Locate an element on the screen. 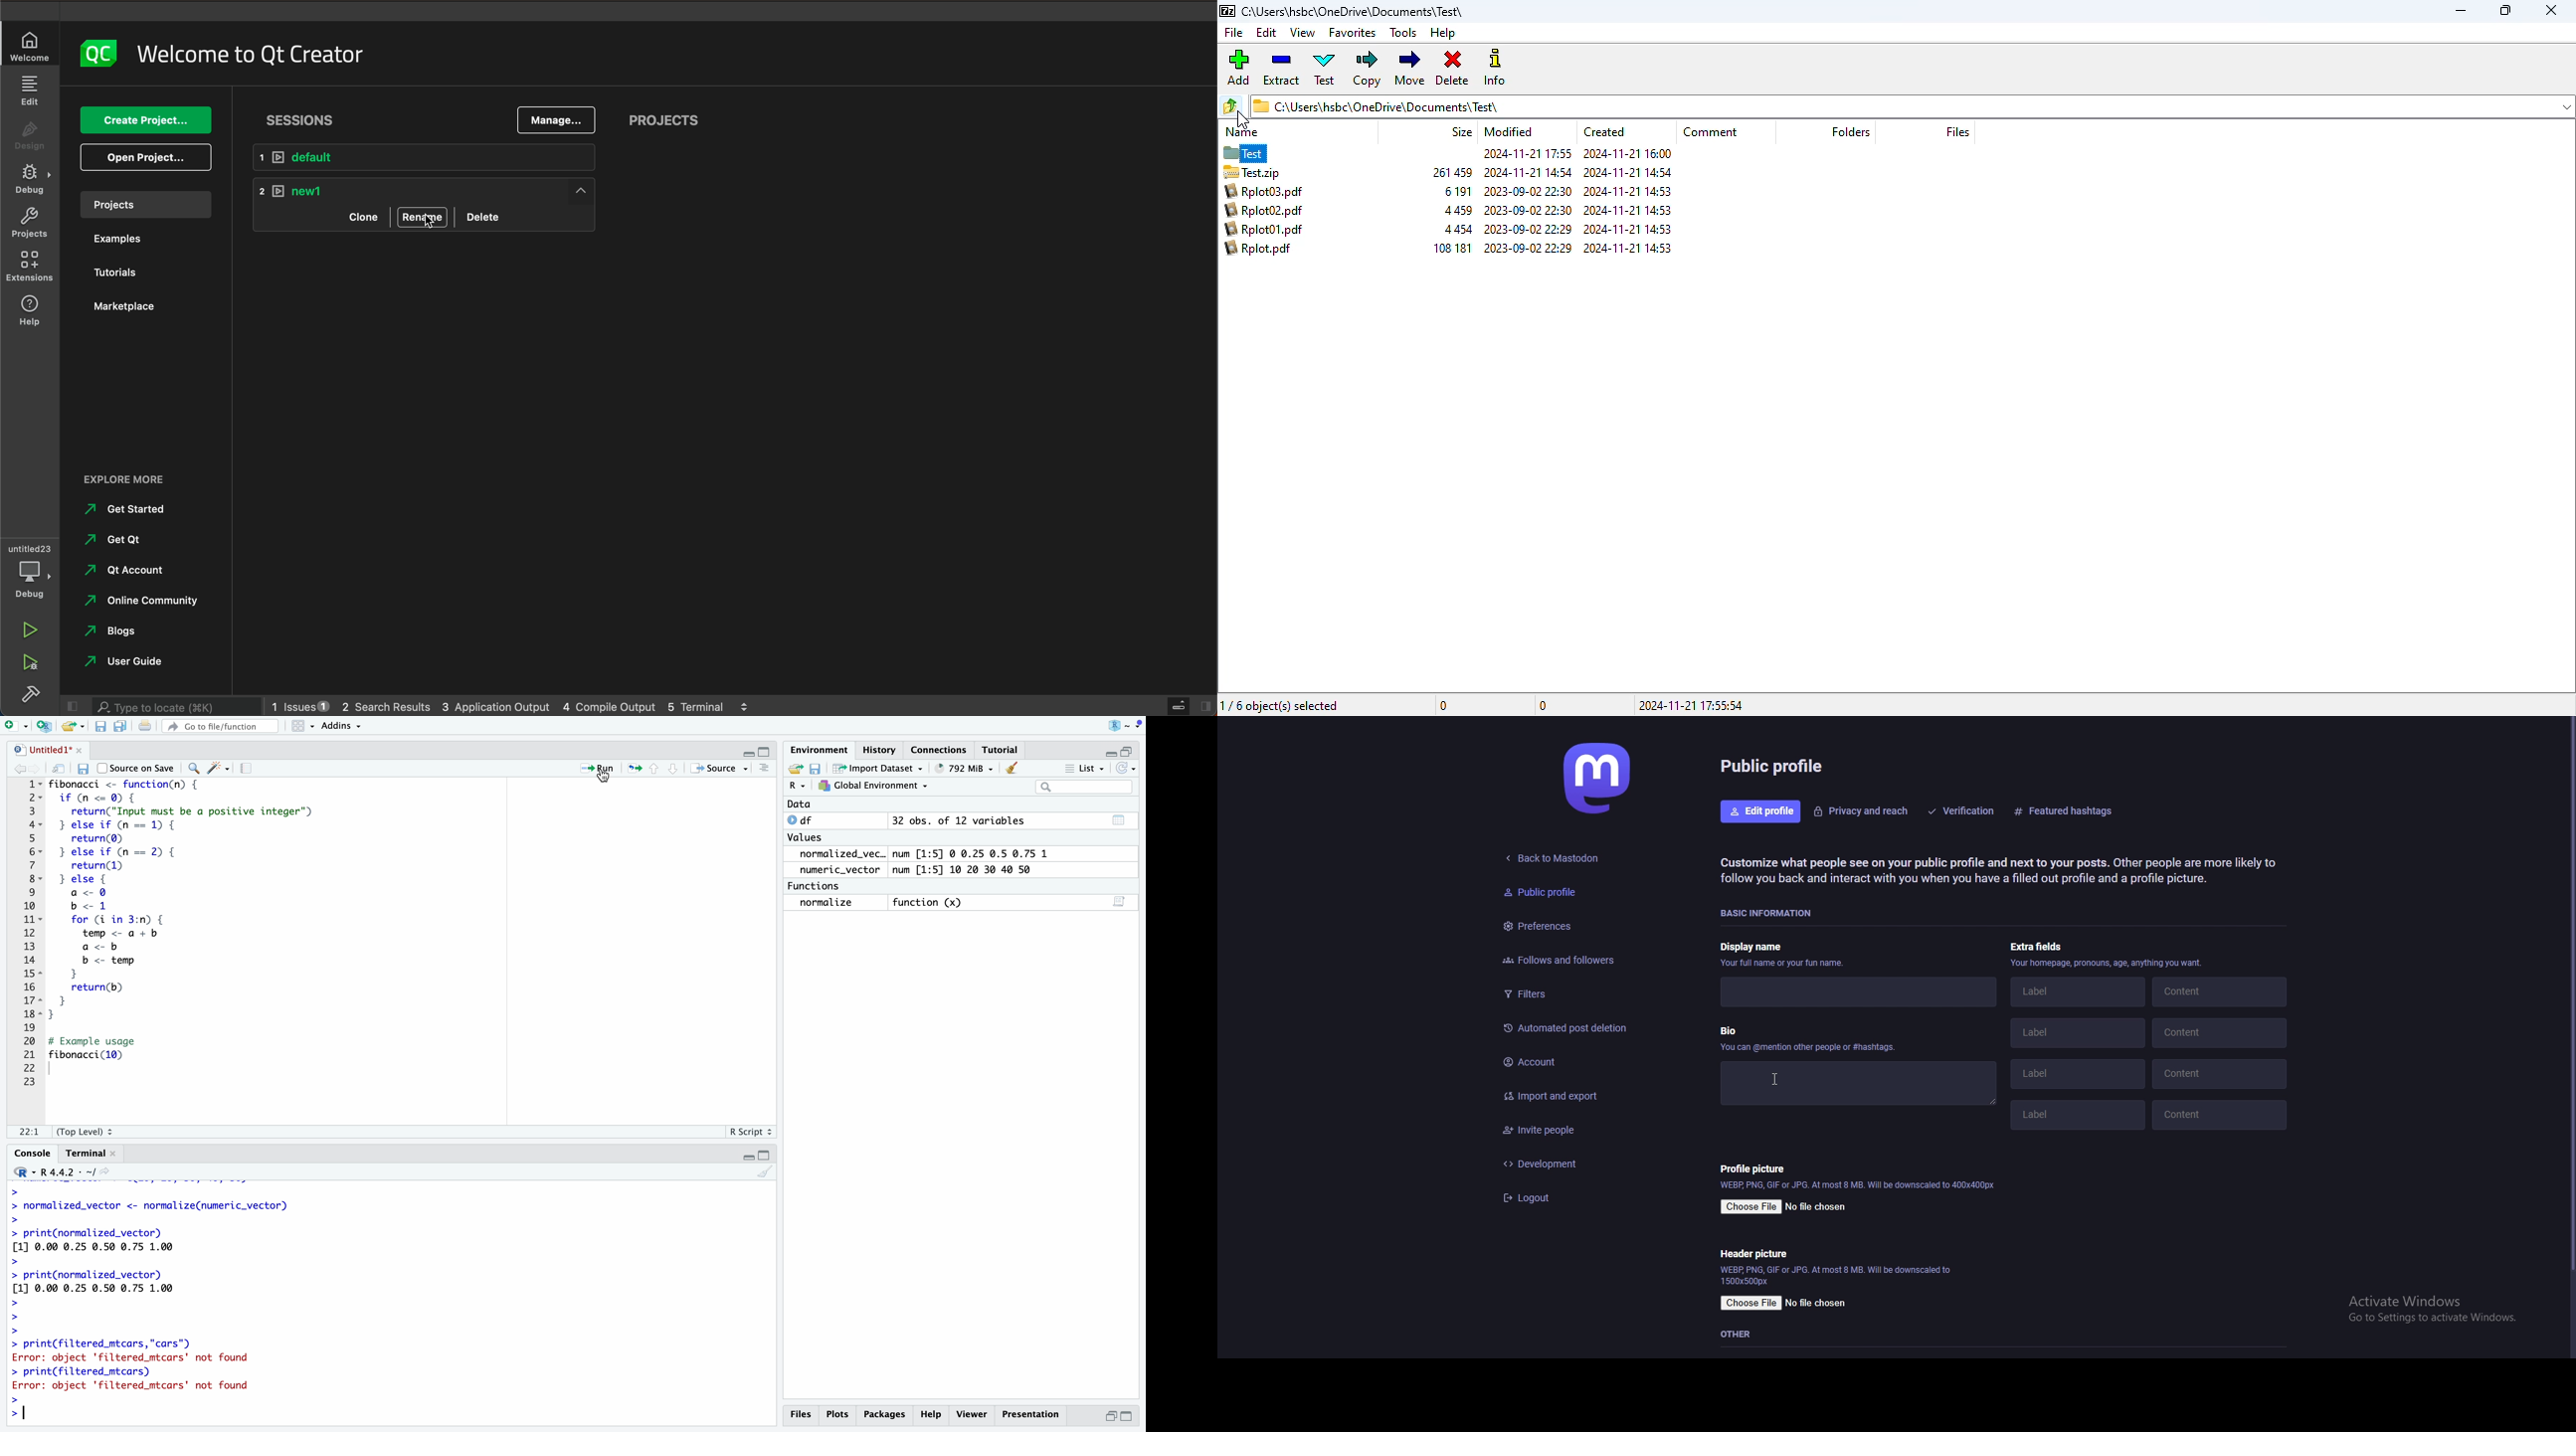 The image size is (2576, 1456). help is located at coordinates (26, 310).